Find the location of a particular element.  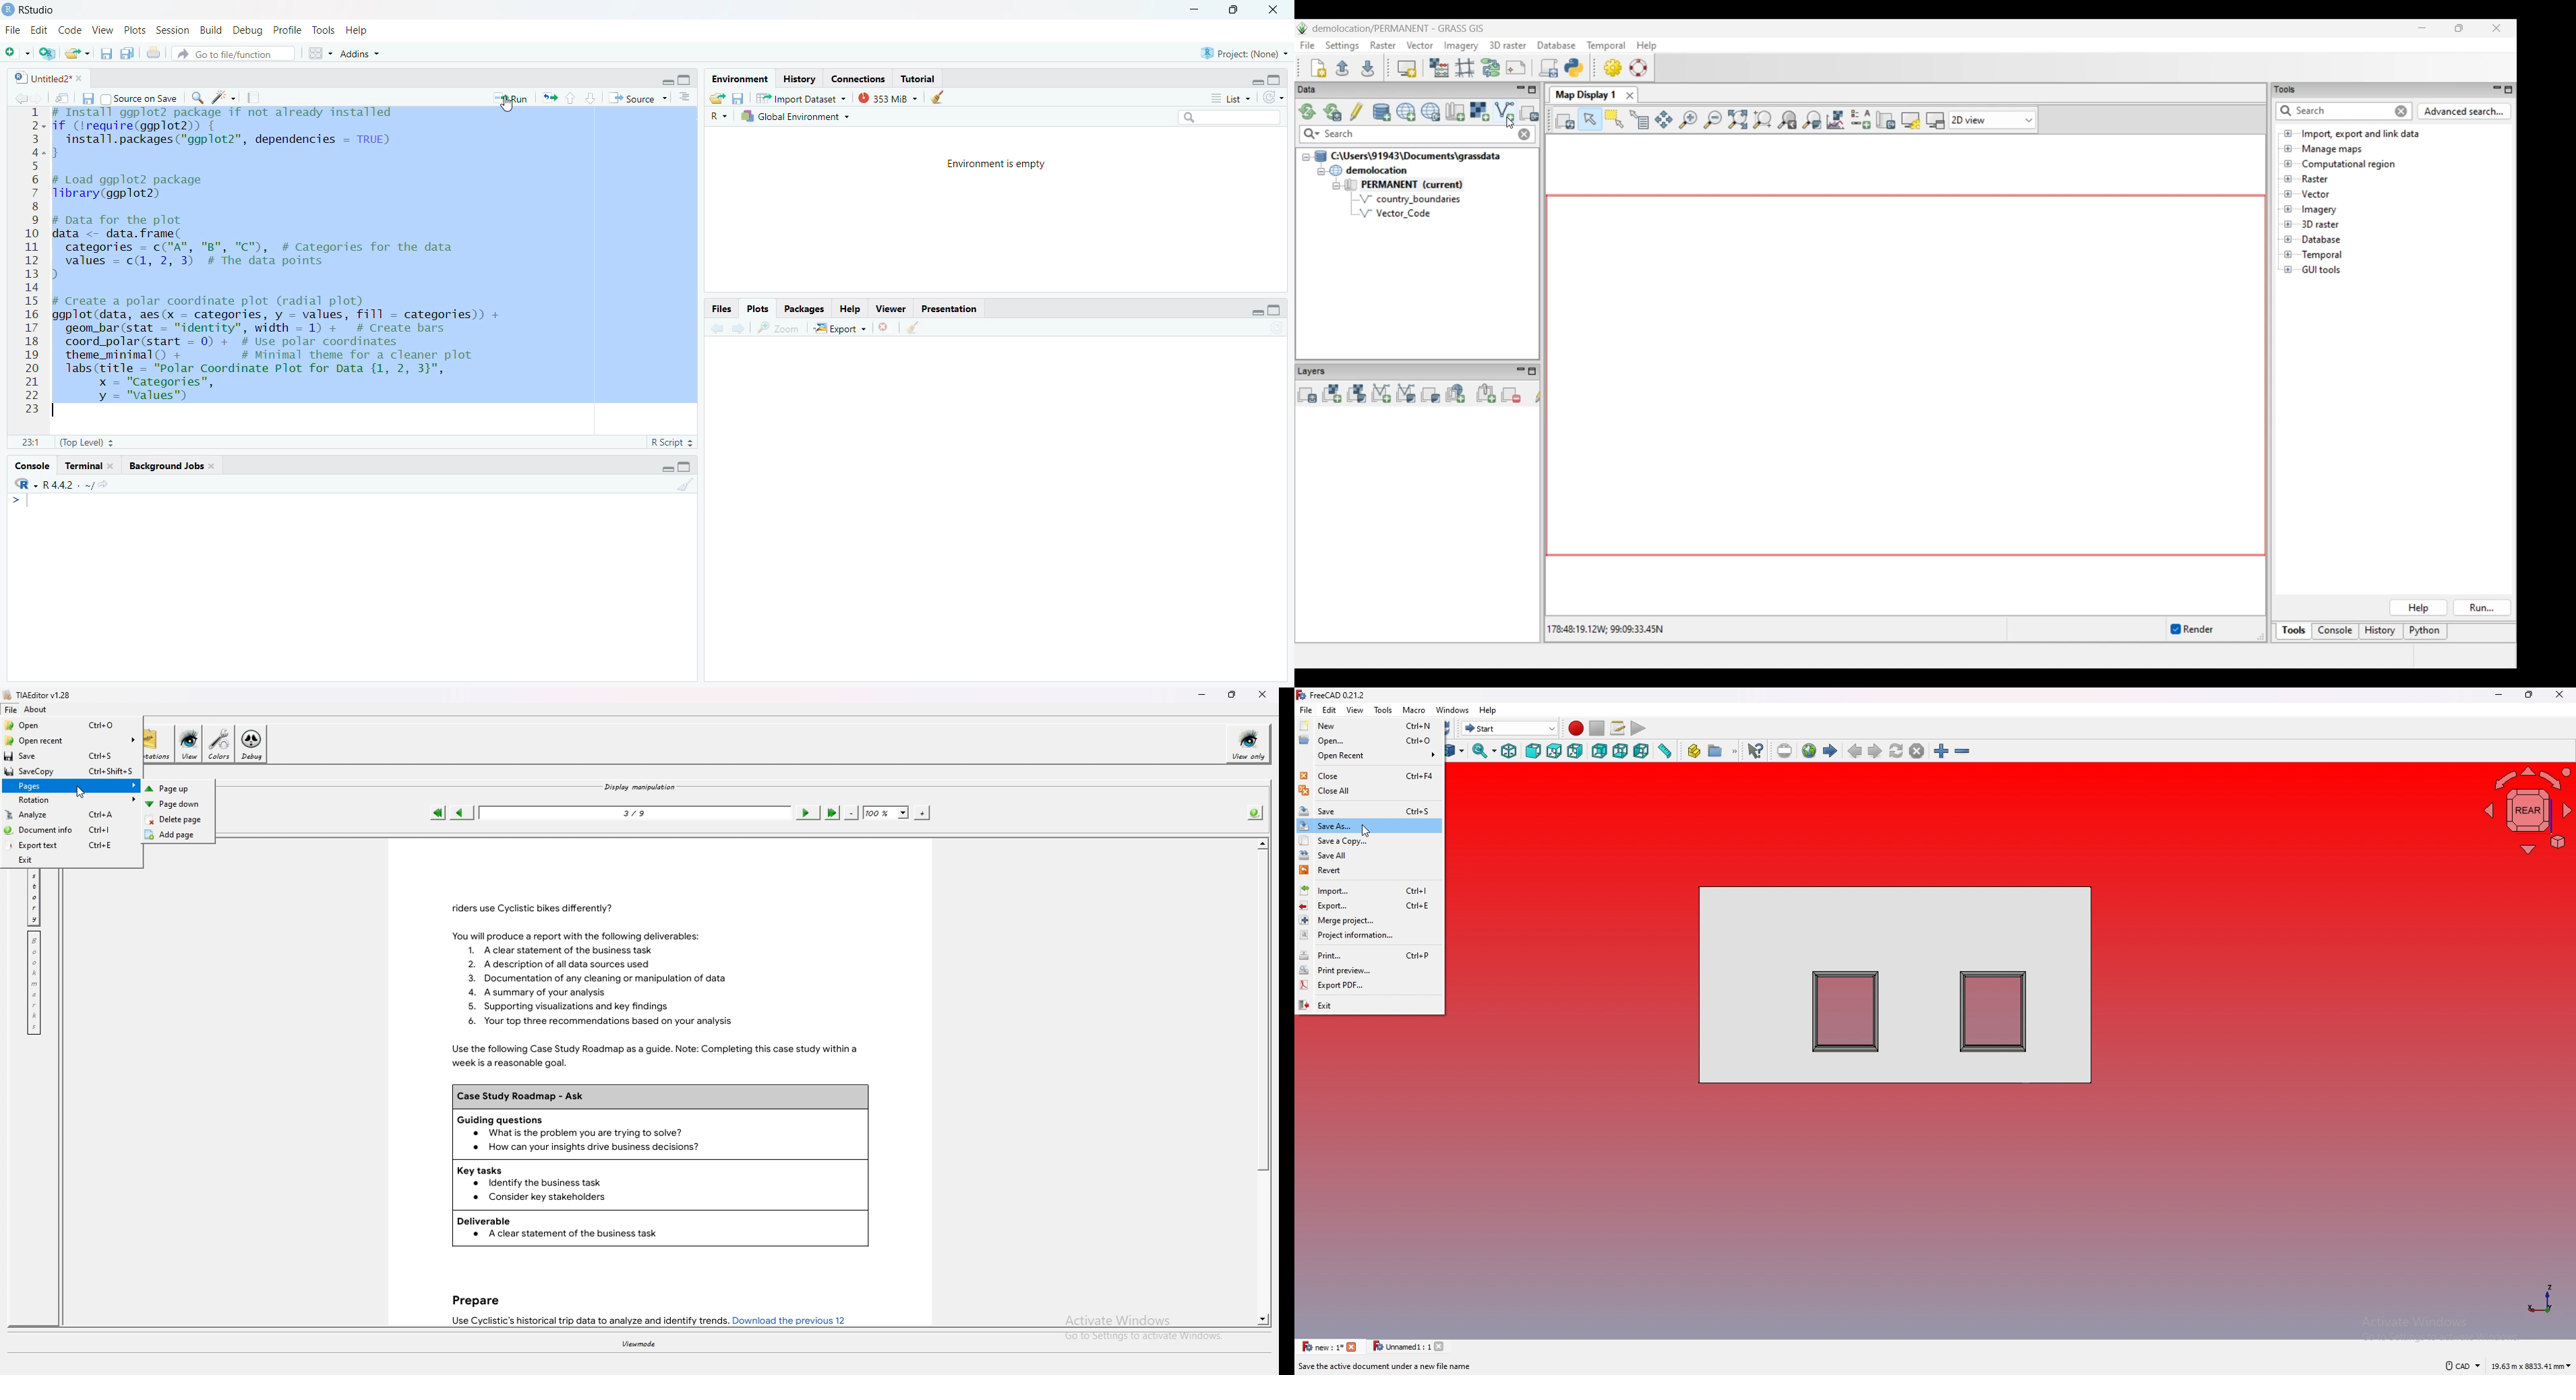

export is located at coordinates (1369, 906).